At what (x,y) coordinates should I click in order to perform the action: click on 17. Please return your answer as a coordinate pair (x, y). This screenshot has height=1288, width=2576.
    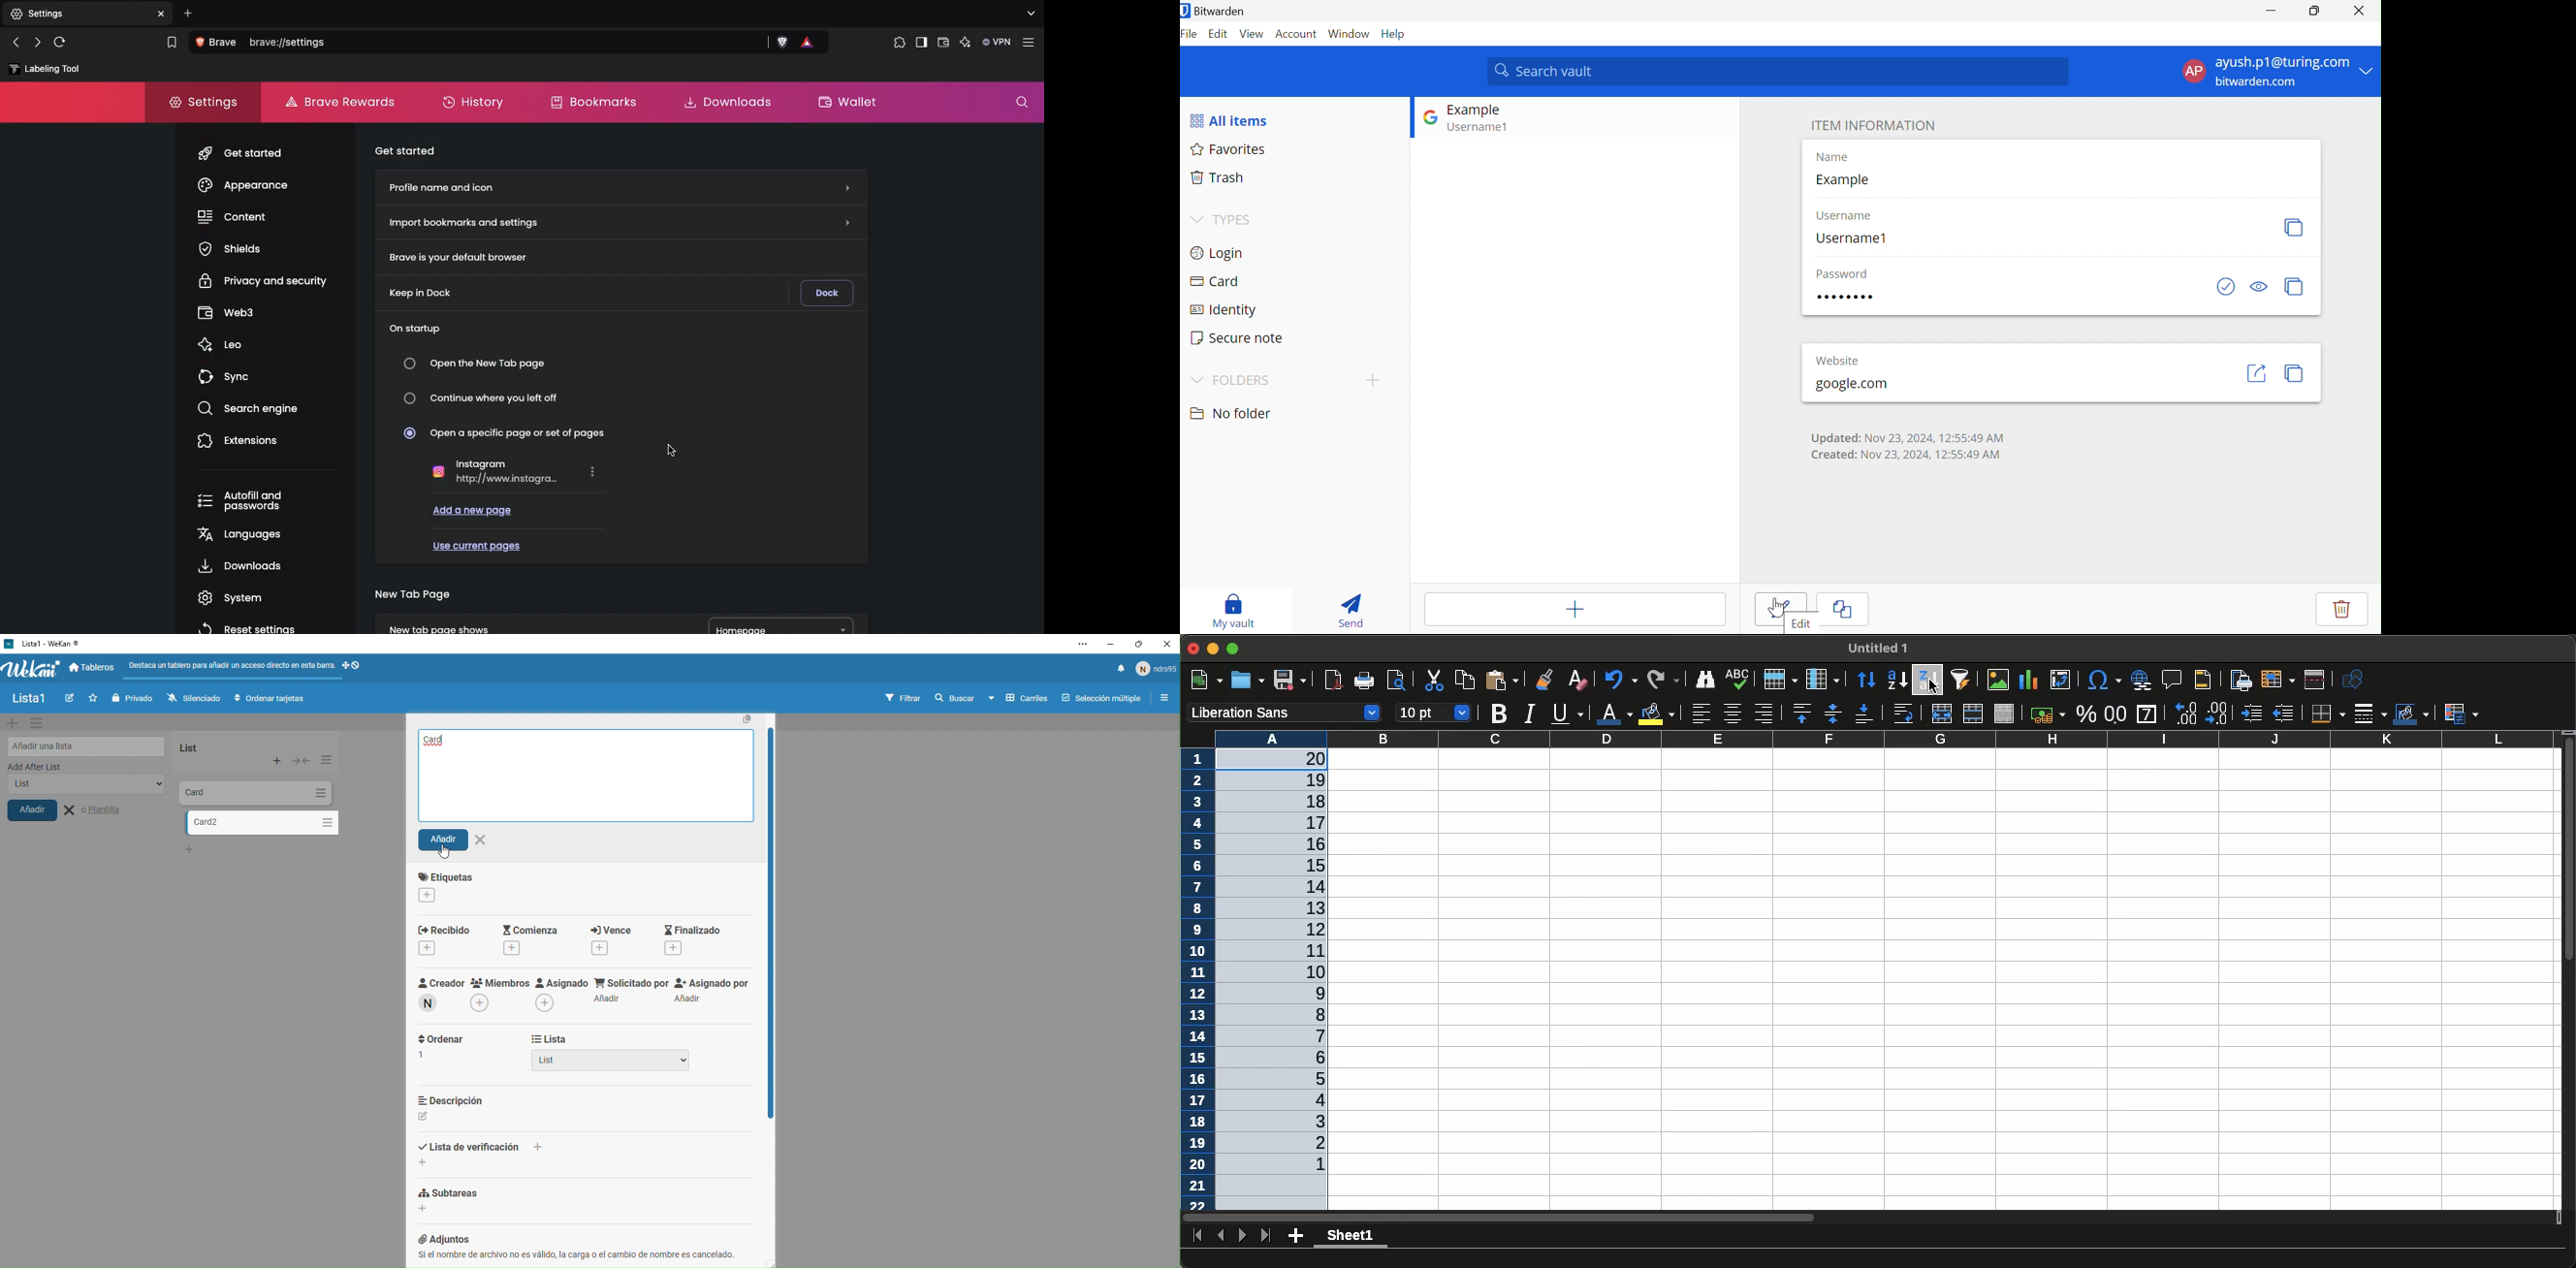
    Looking at the image, I should click on (1300, 1100).